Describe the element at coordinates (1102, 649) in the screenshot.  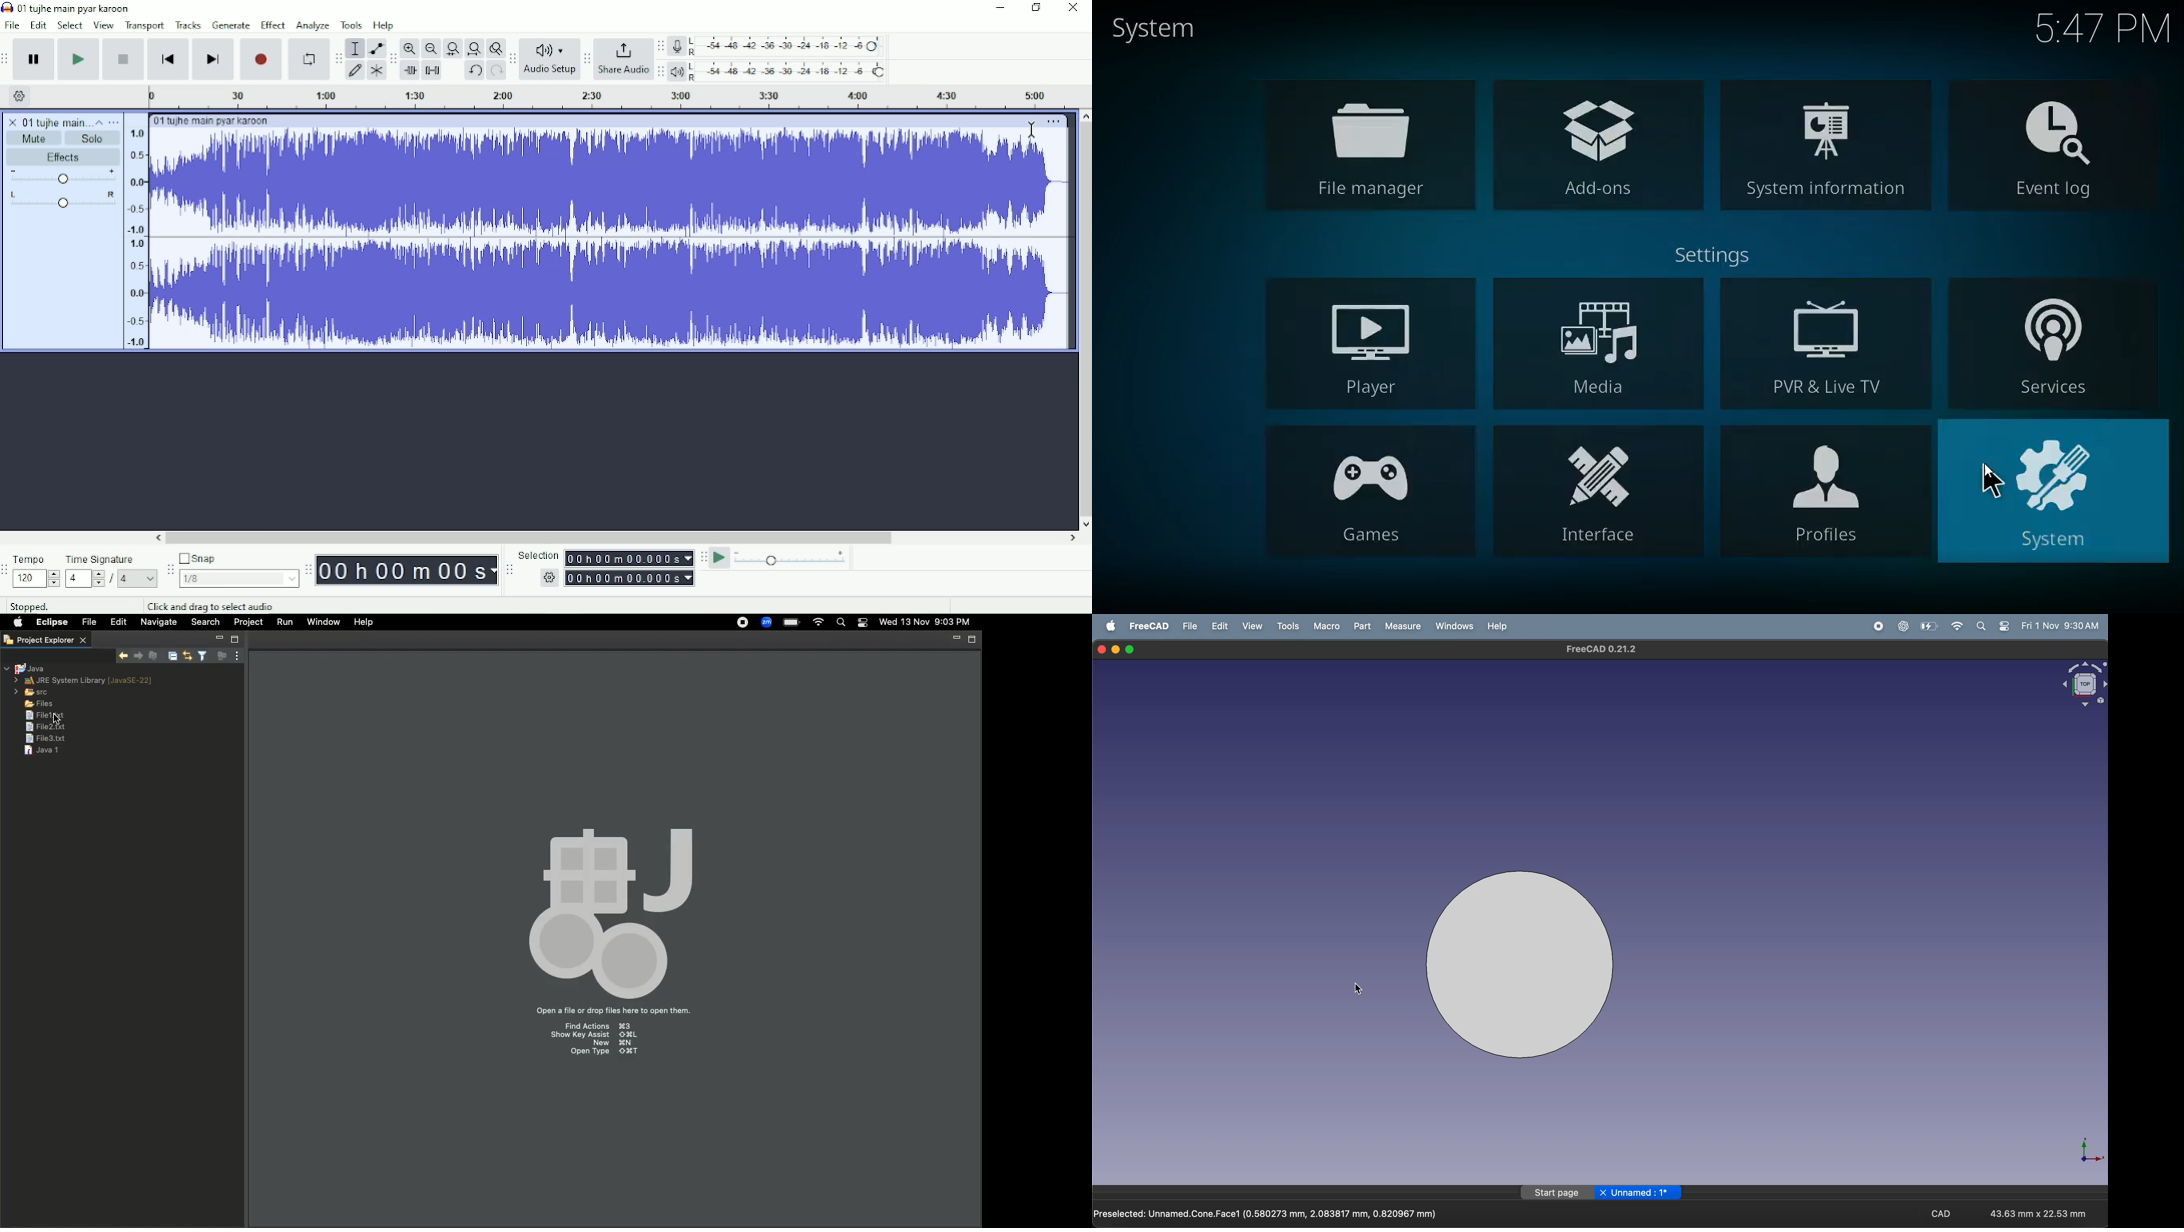
I see `closing window` at that location.